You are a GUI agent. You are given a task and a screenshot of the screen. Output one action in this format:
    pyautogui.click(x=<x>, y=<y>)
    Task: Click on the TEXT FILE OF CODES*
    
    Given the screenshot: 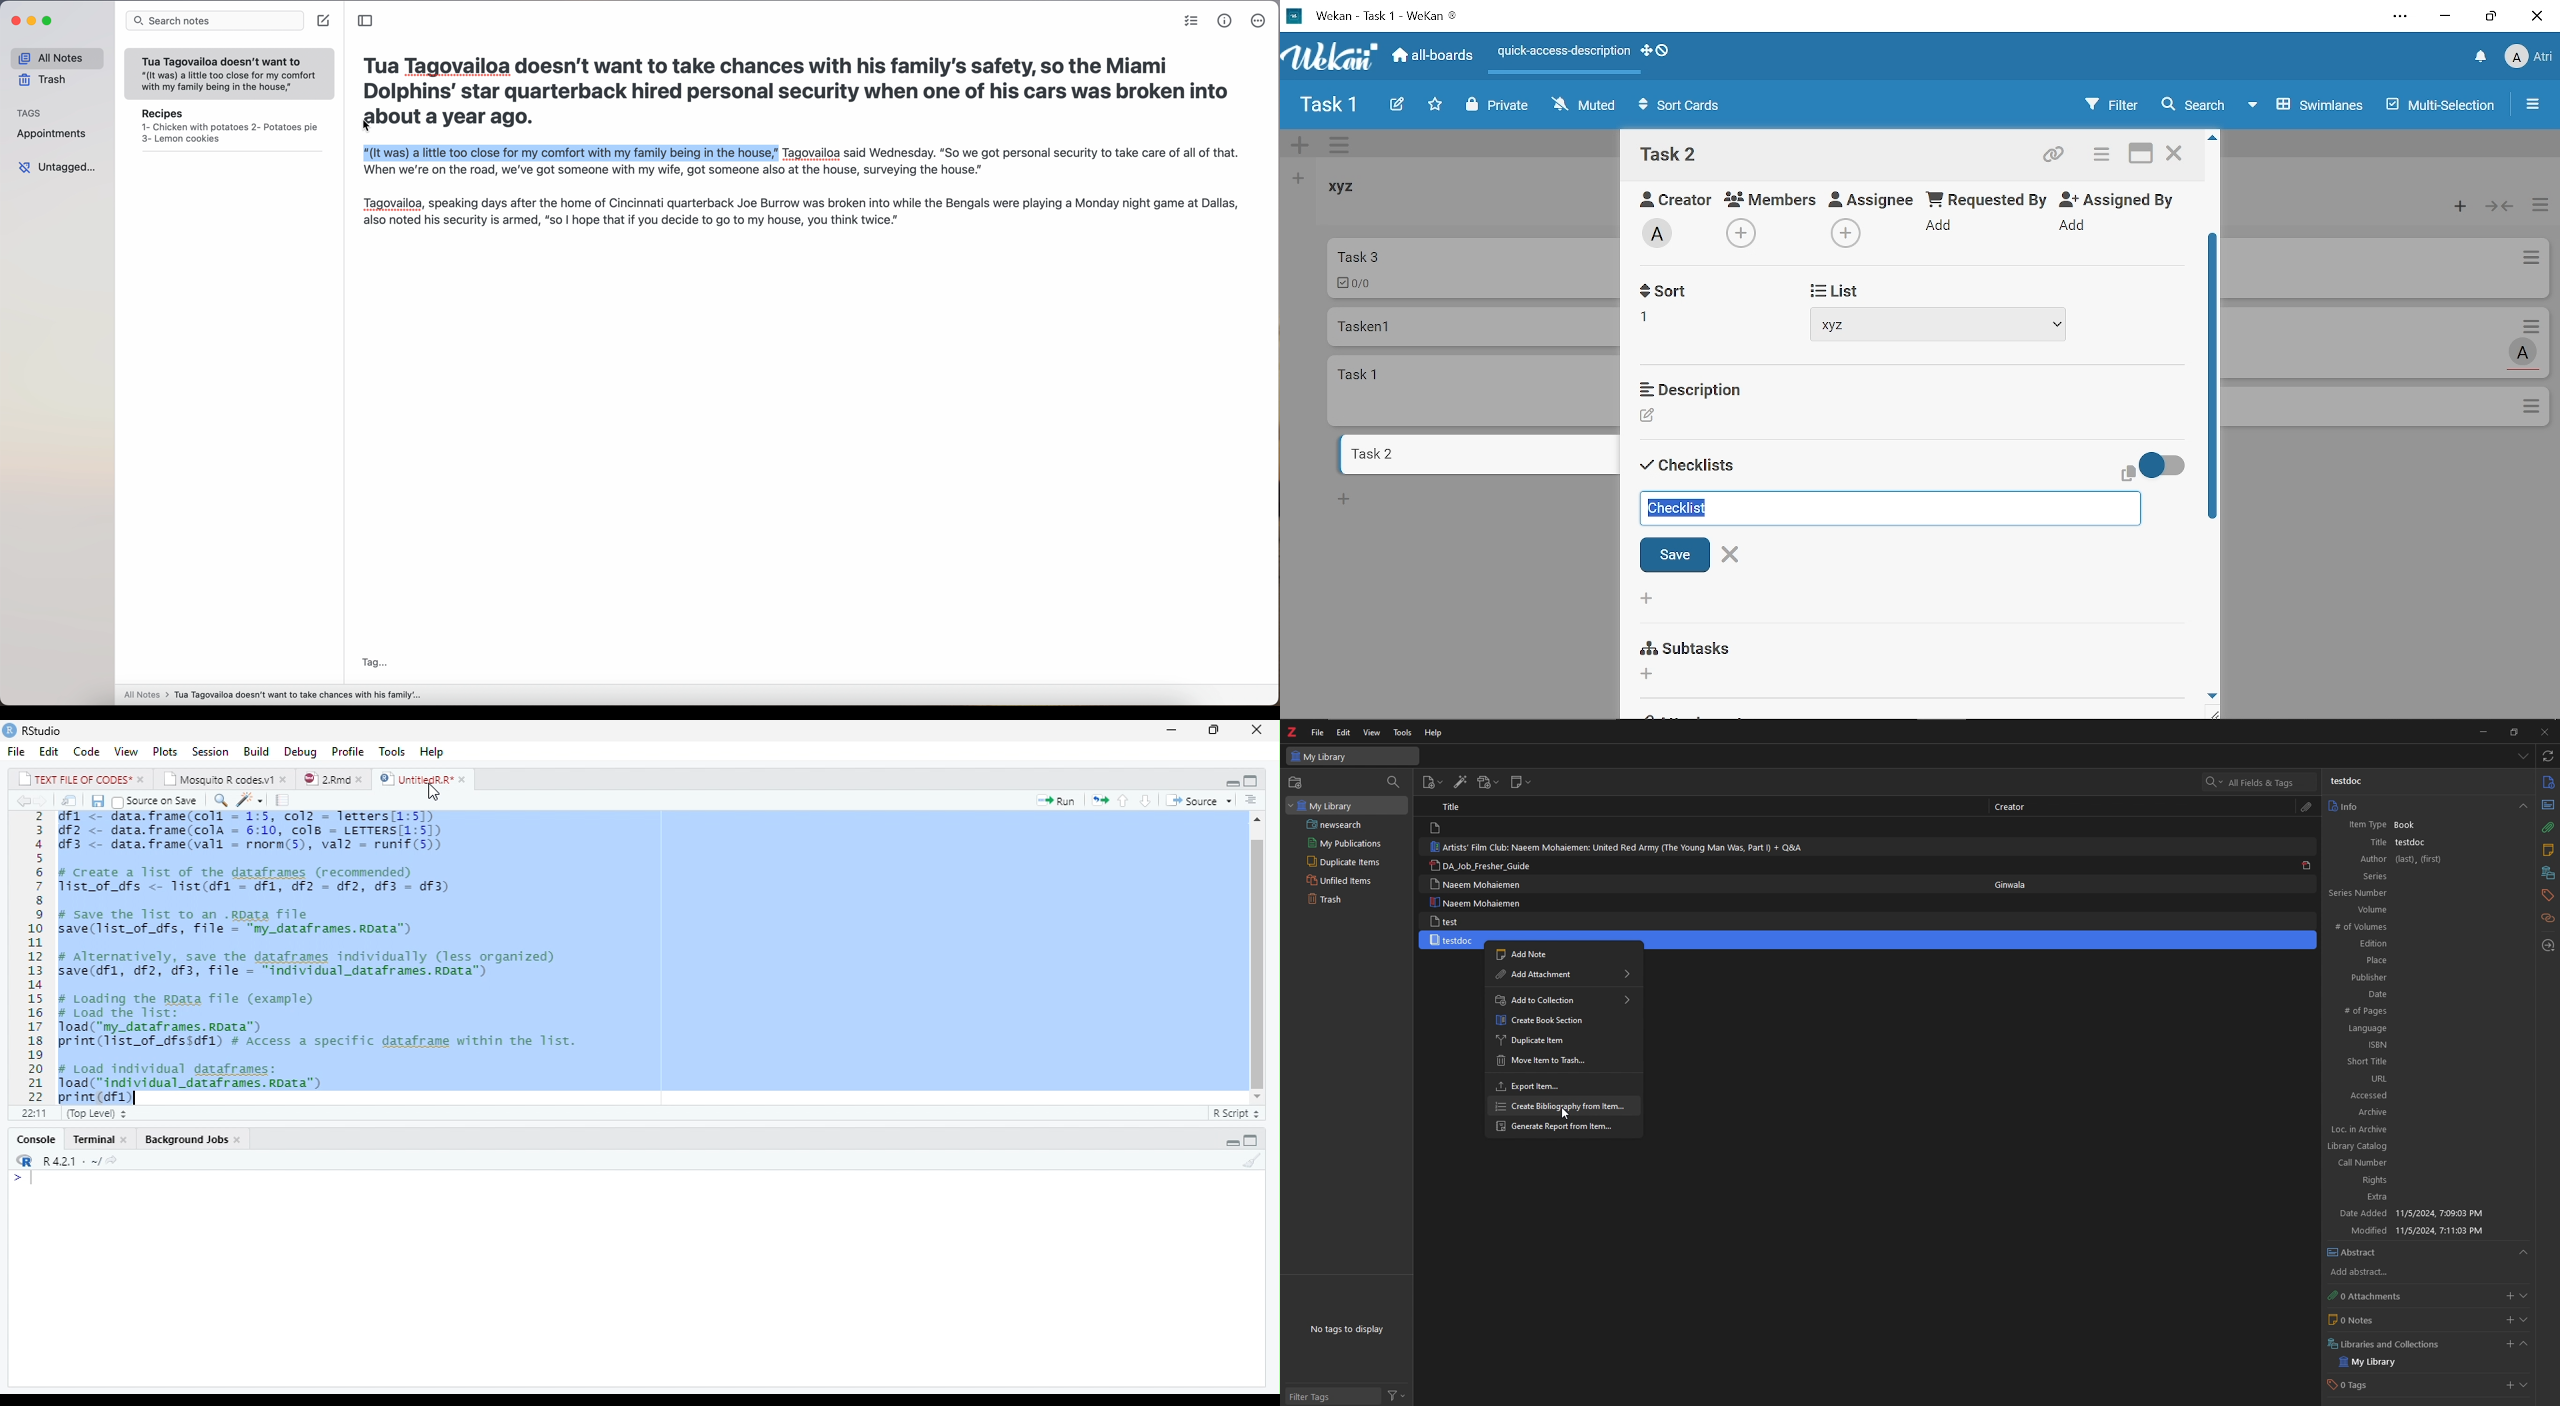 What is the action you would take?
    pyautogui.click(x=79, y=778)
    